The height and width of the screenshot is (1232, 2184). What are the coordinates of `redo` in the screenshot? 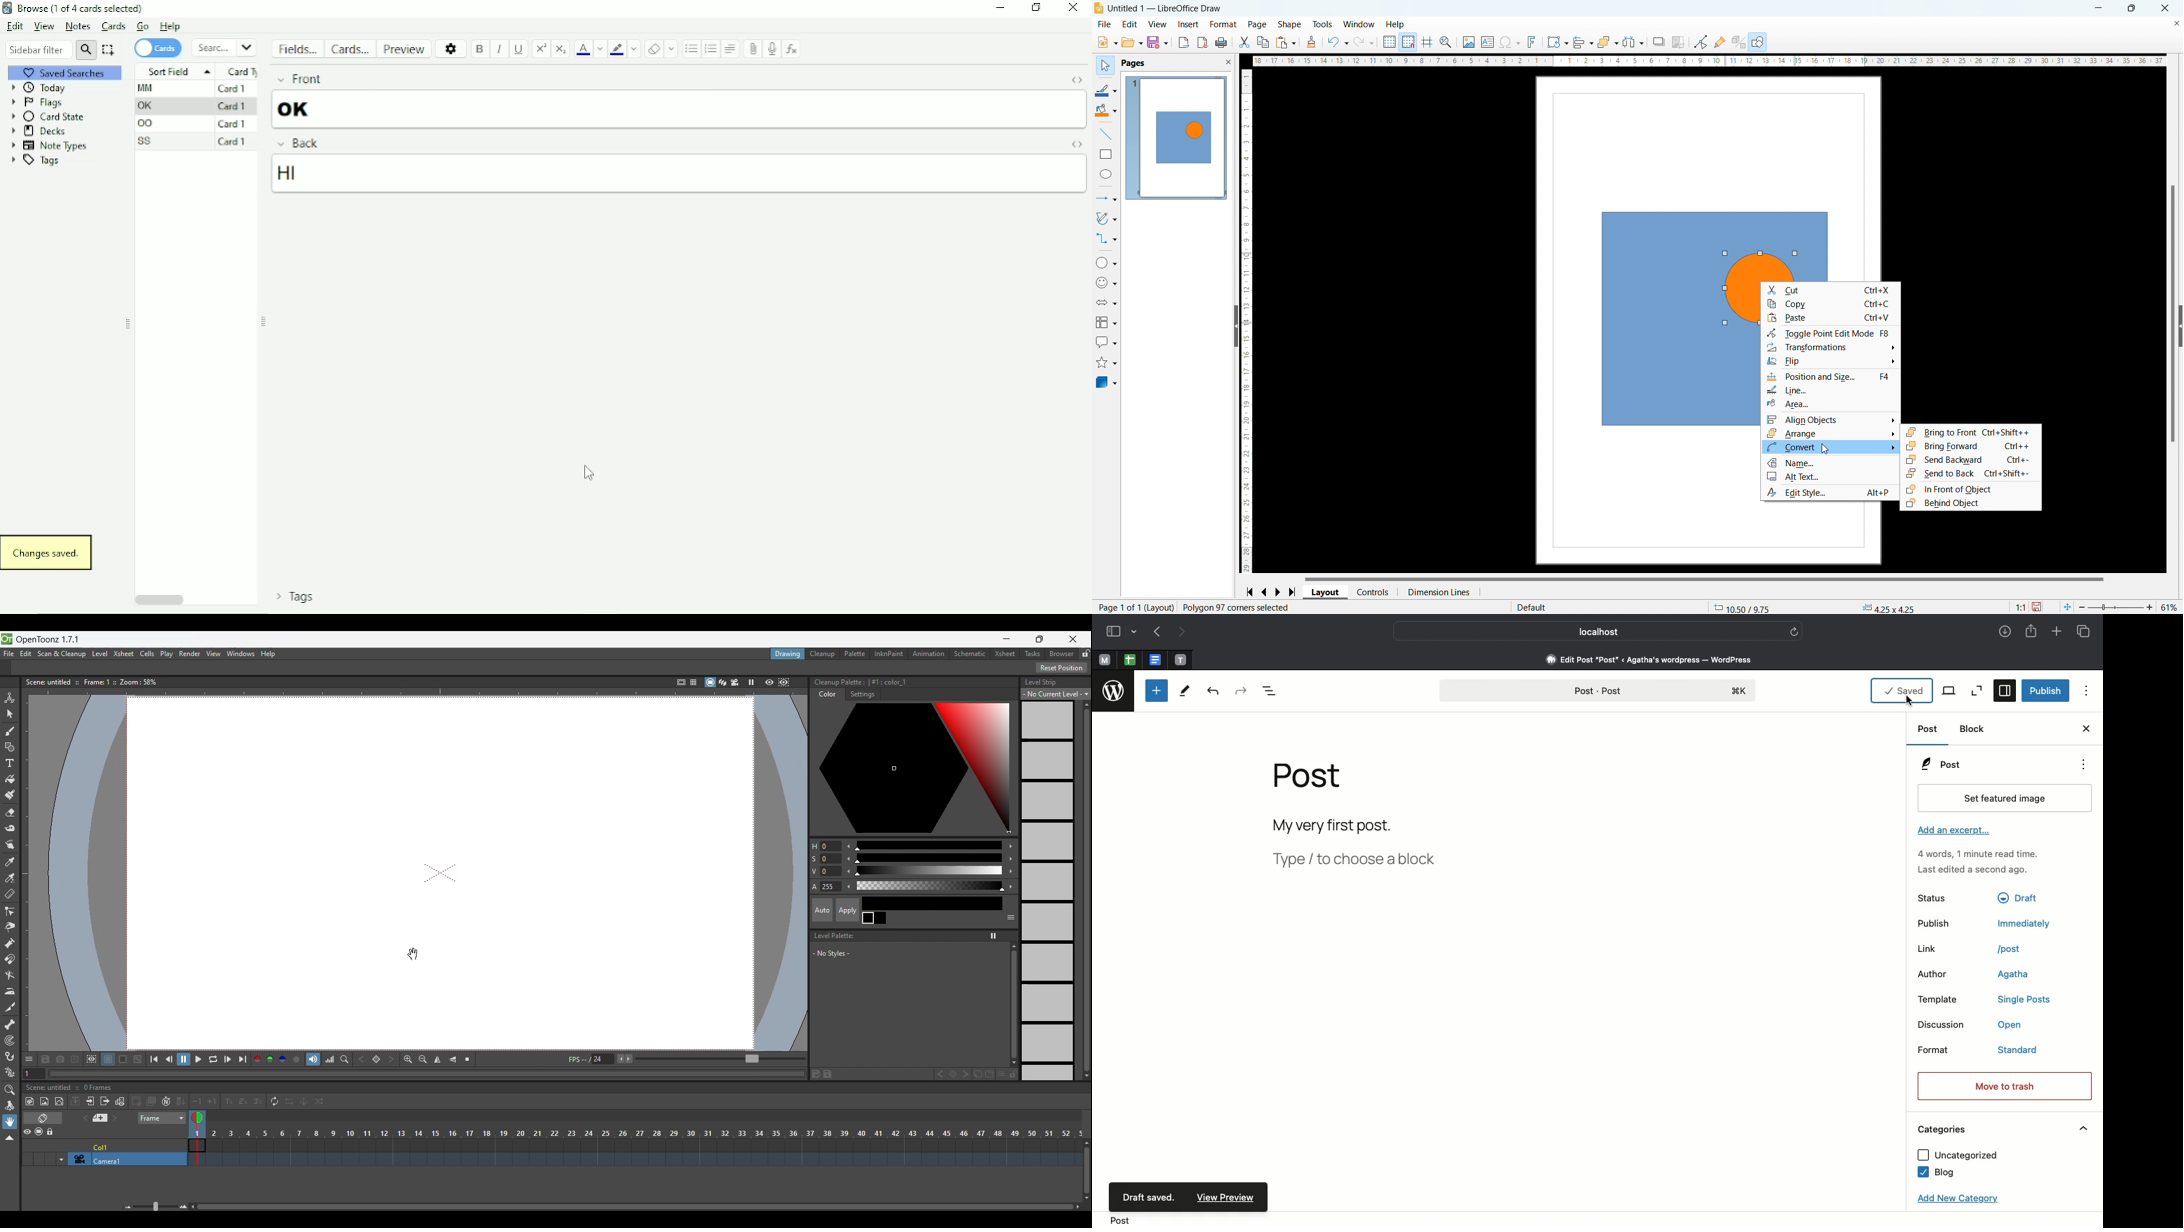 It's located at (1363, 41).